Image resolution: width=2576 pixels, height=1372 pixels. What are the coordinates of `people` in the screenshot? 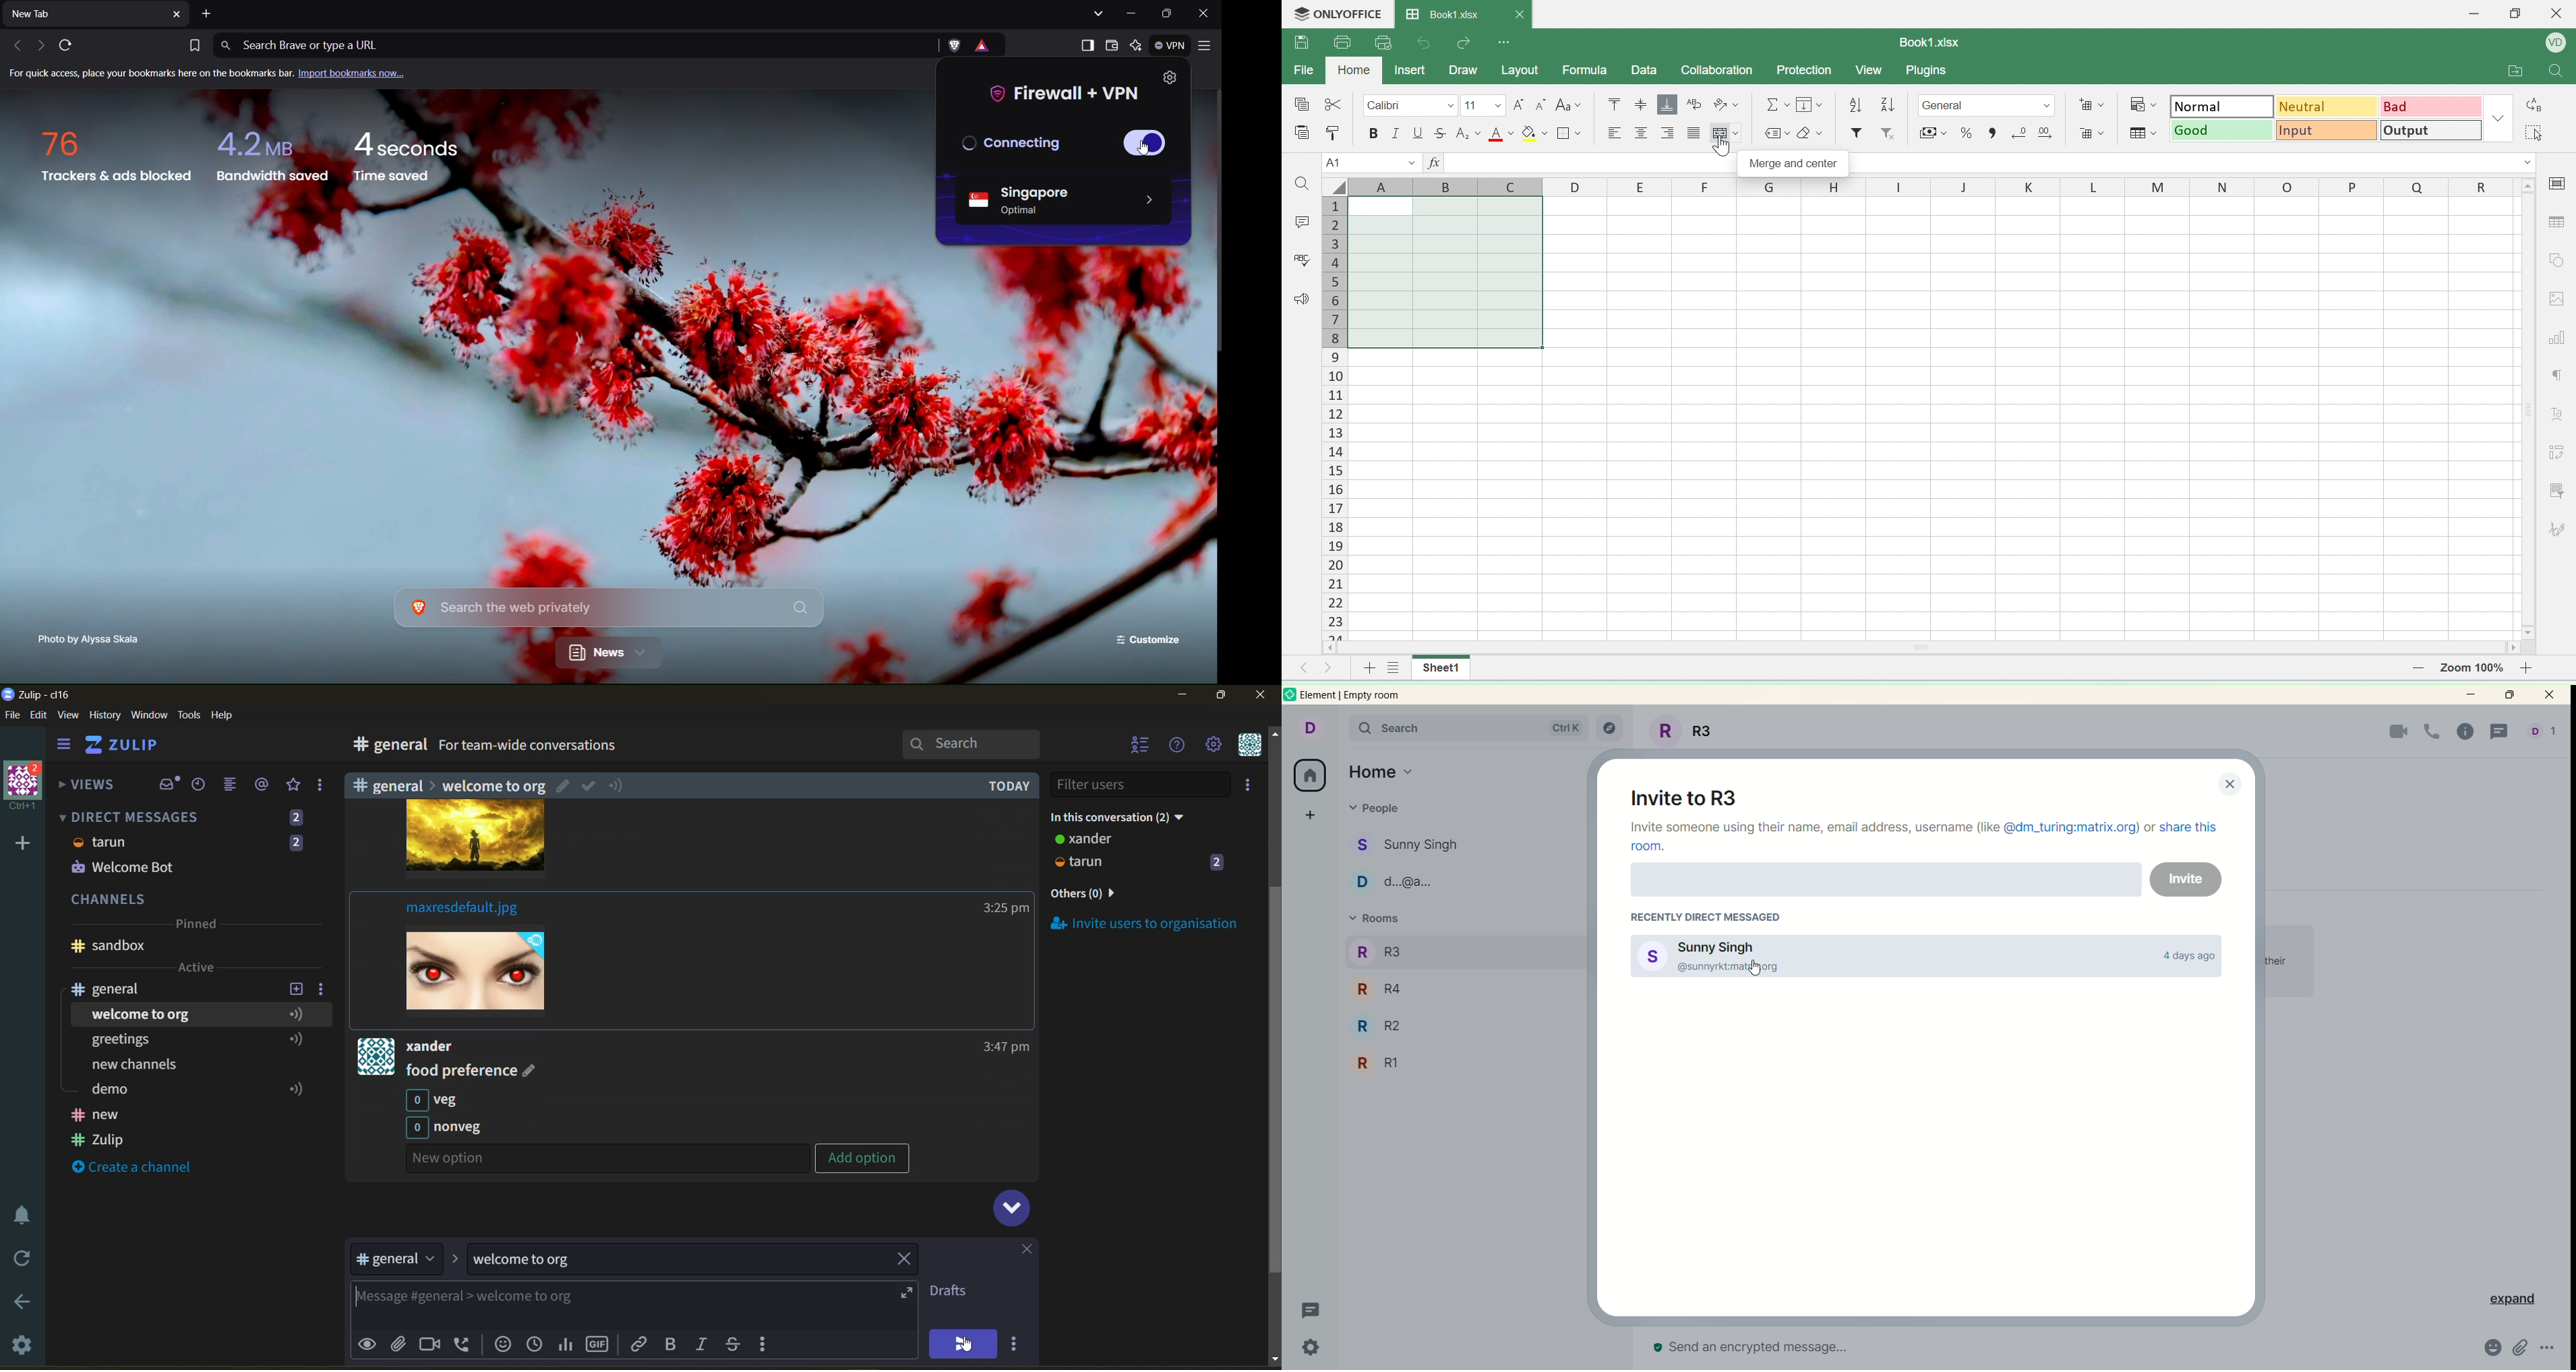 It's located at (2542, 733).